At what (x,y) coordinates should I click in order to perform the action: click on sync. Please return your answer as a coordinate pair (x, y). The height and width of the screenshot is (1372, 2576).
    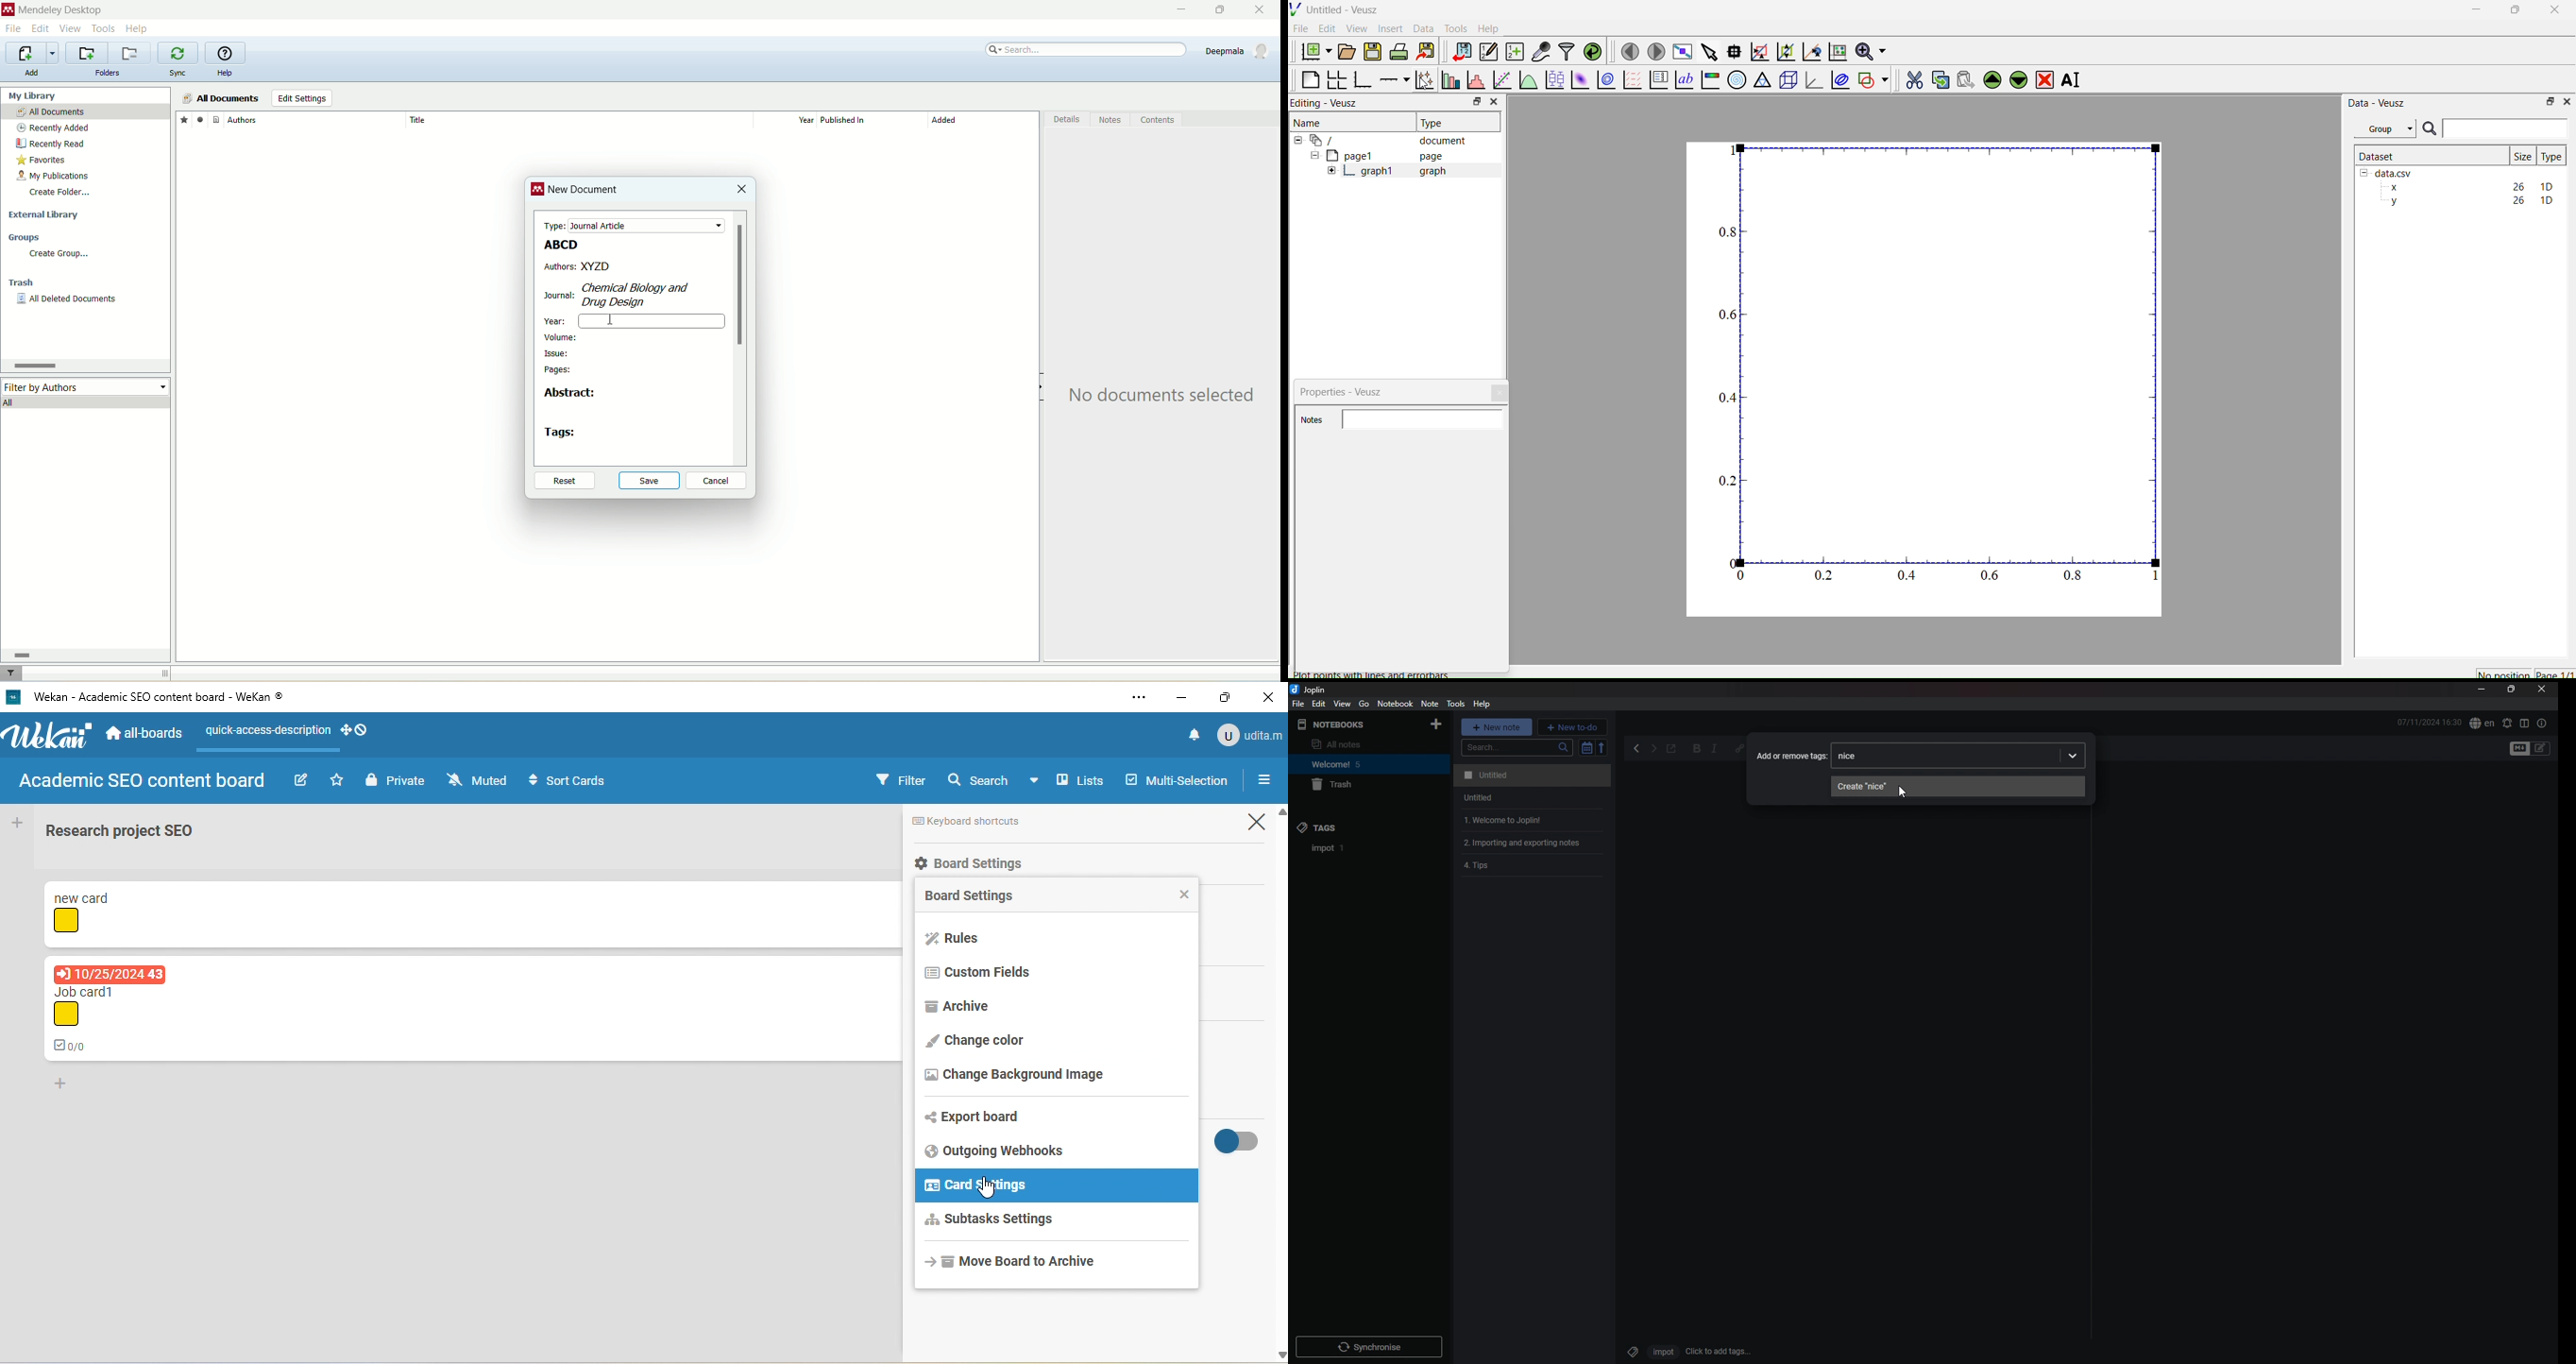
    Looking at the image, I should click on (179, 73).